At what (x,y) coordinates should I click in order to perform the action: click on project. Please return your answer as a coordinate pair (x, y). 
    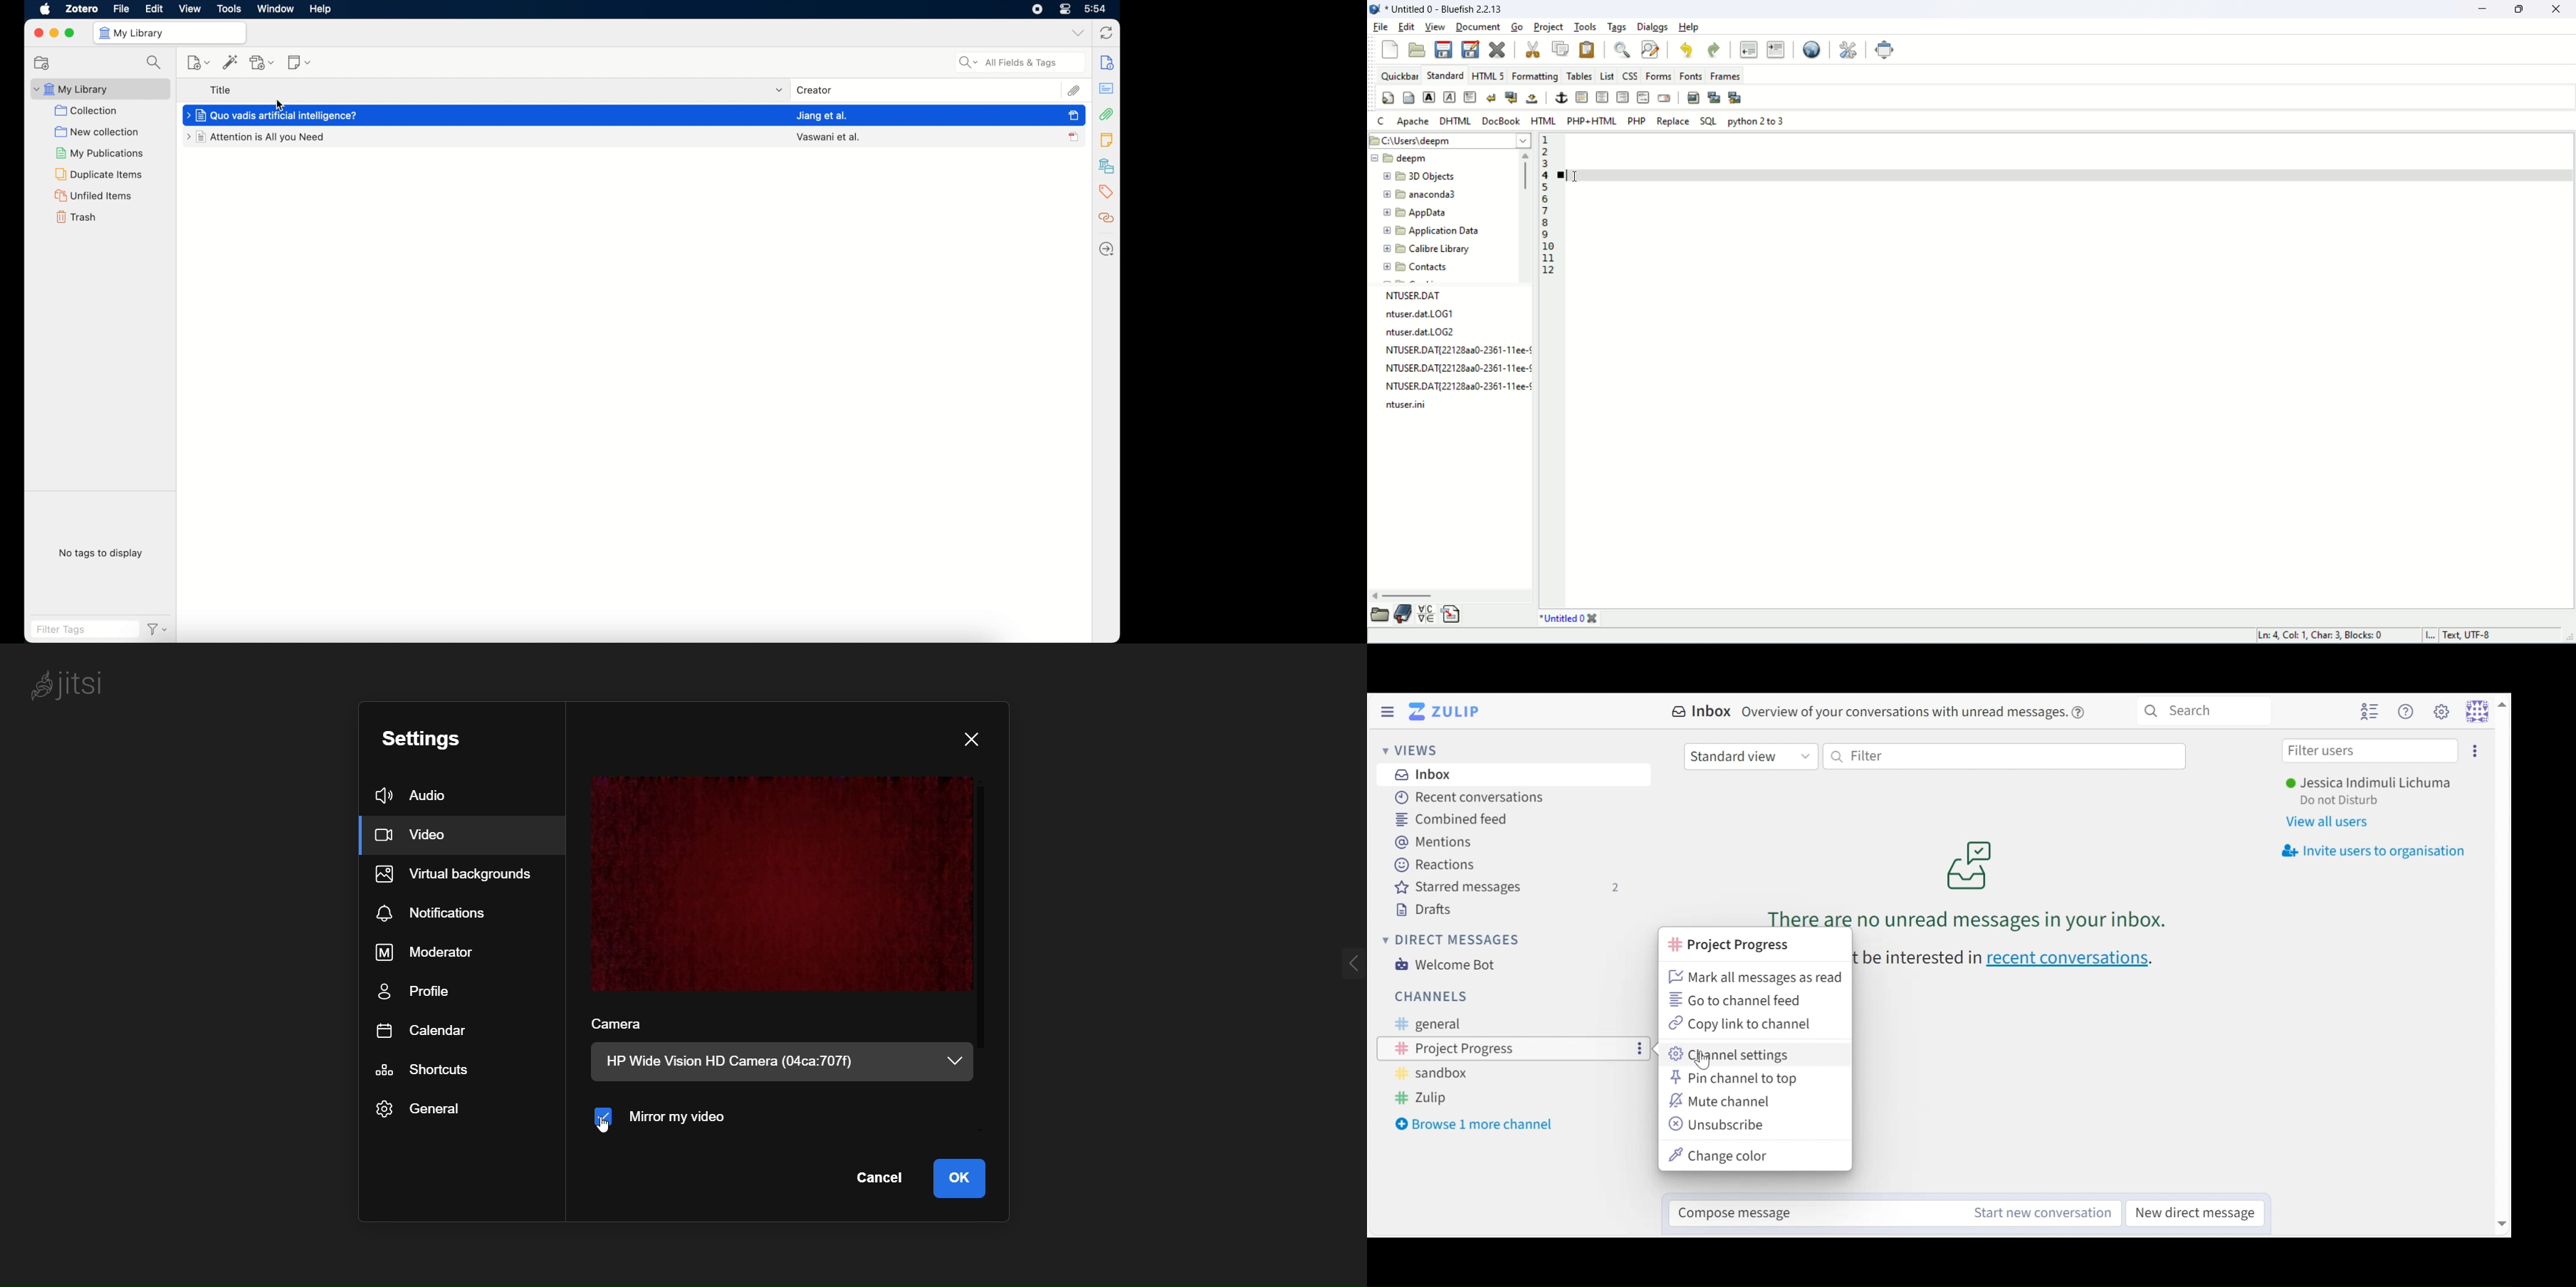
    Looking at the image, I should click on (1549, 28).